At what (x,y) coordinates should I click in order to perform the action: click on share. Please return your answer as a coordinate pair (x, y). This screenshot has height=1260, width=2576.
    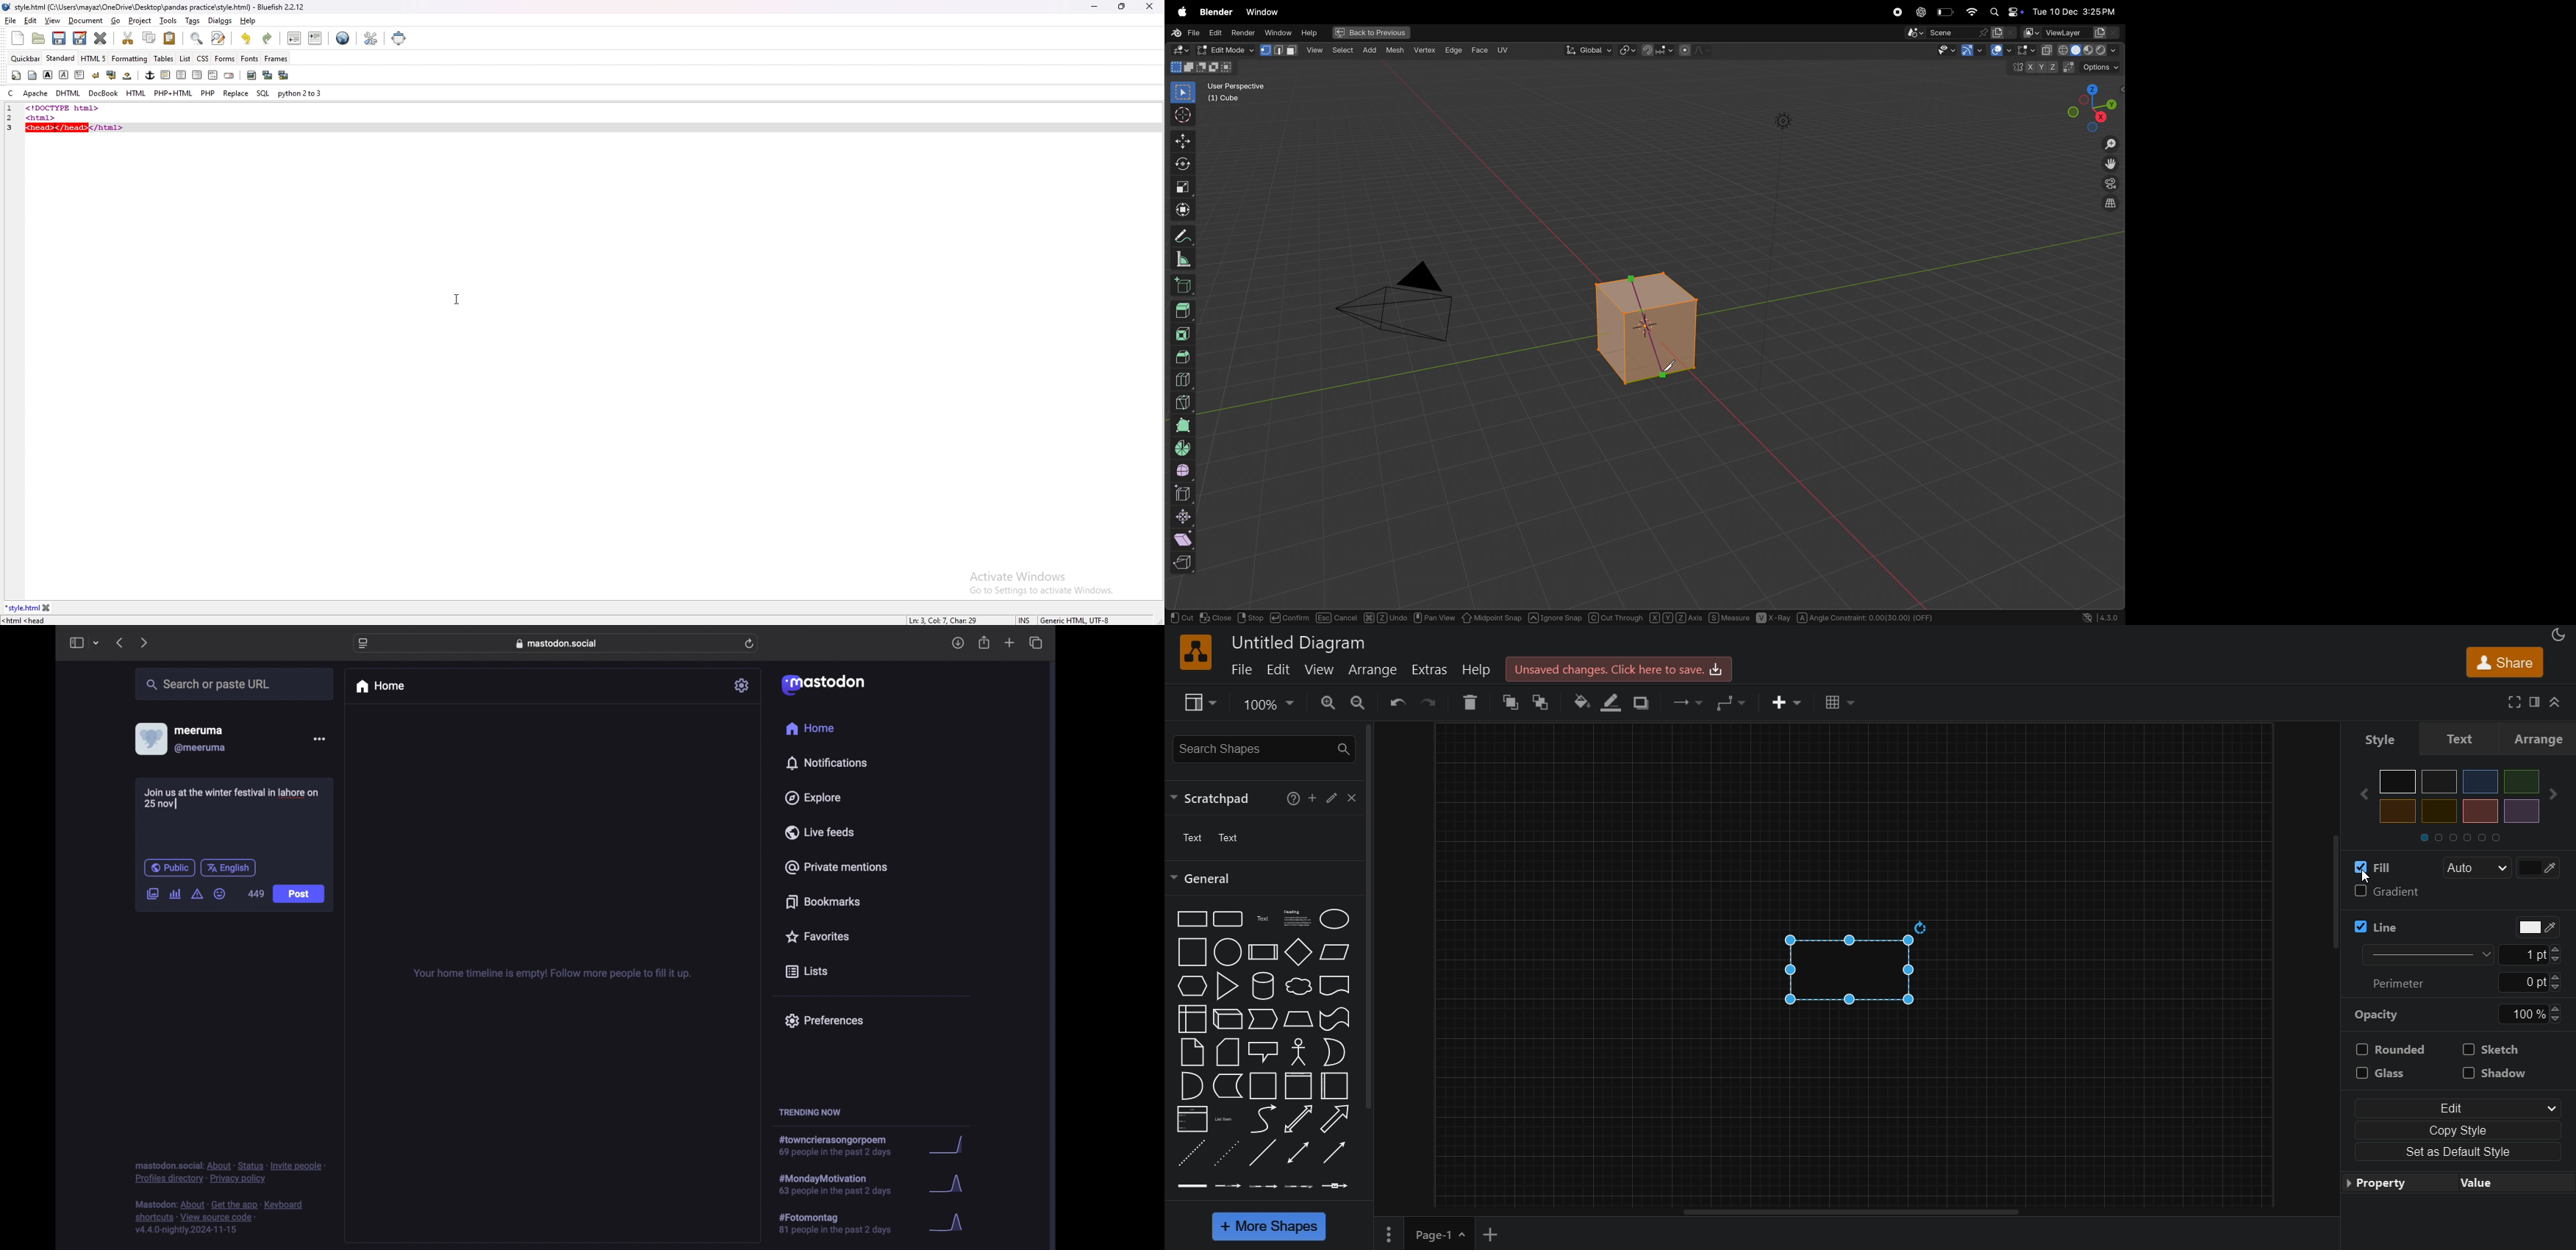
    Looking at the image, I should click on (2503, 660).